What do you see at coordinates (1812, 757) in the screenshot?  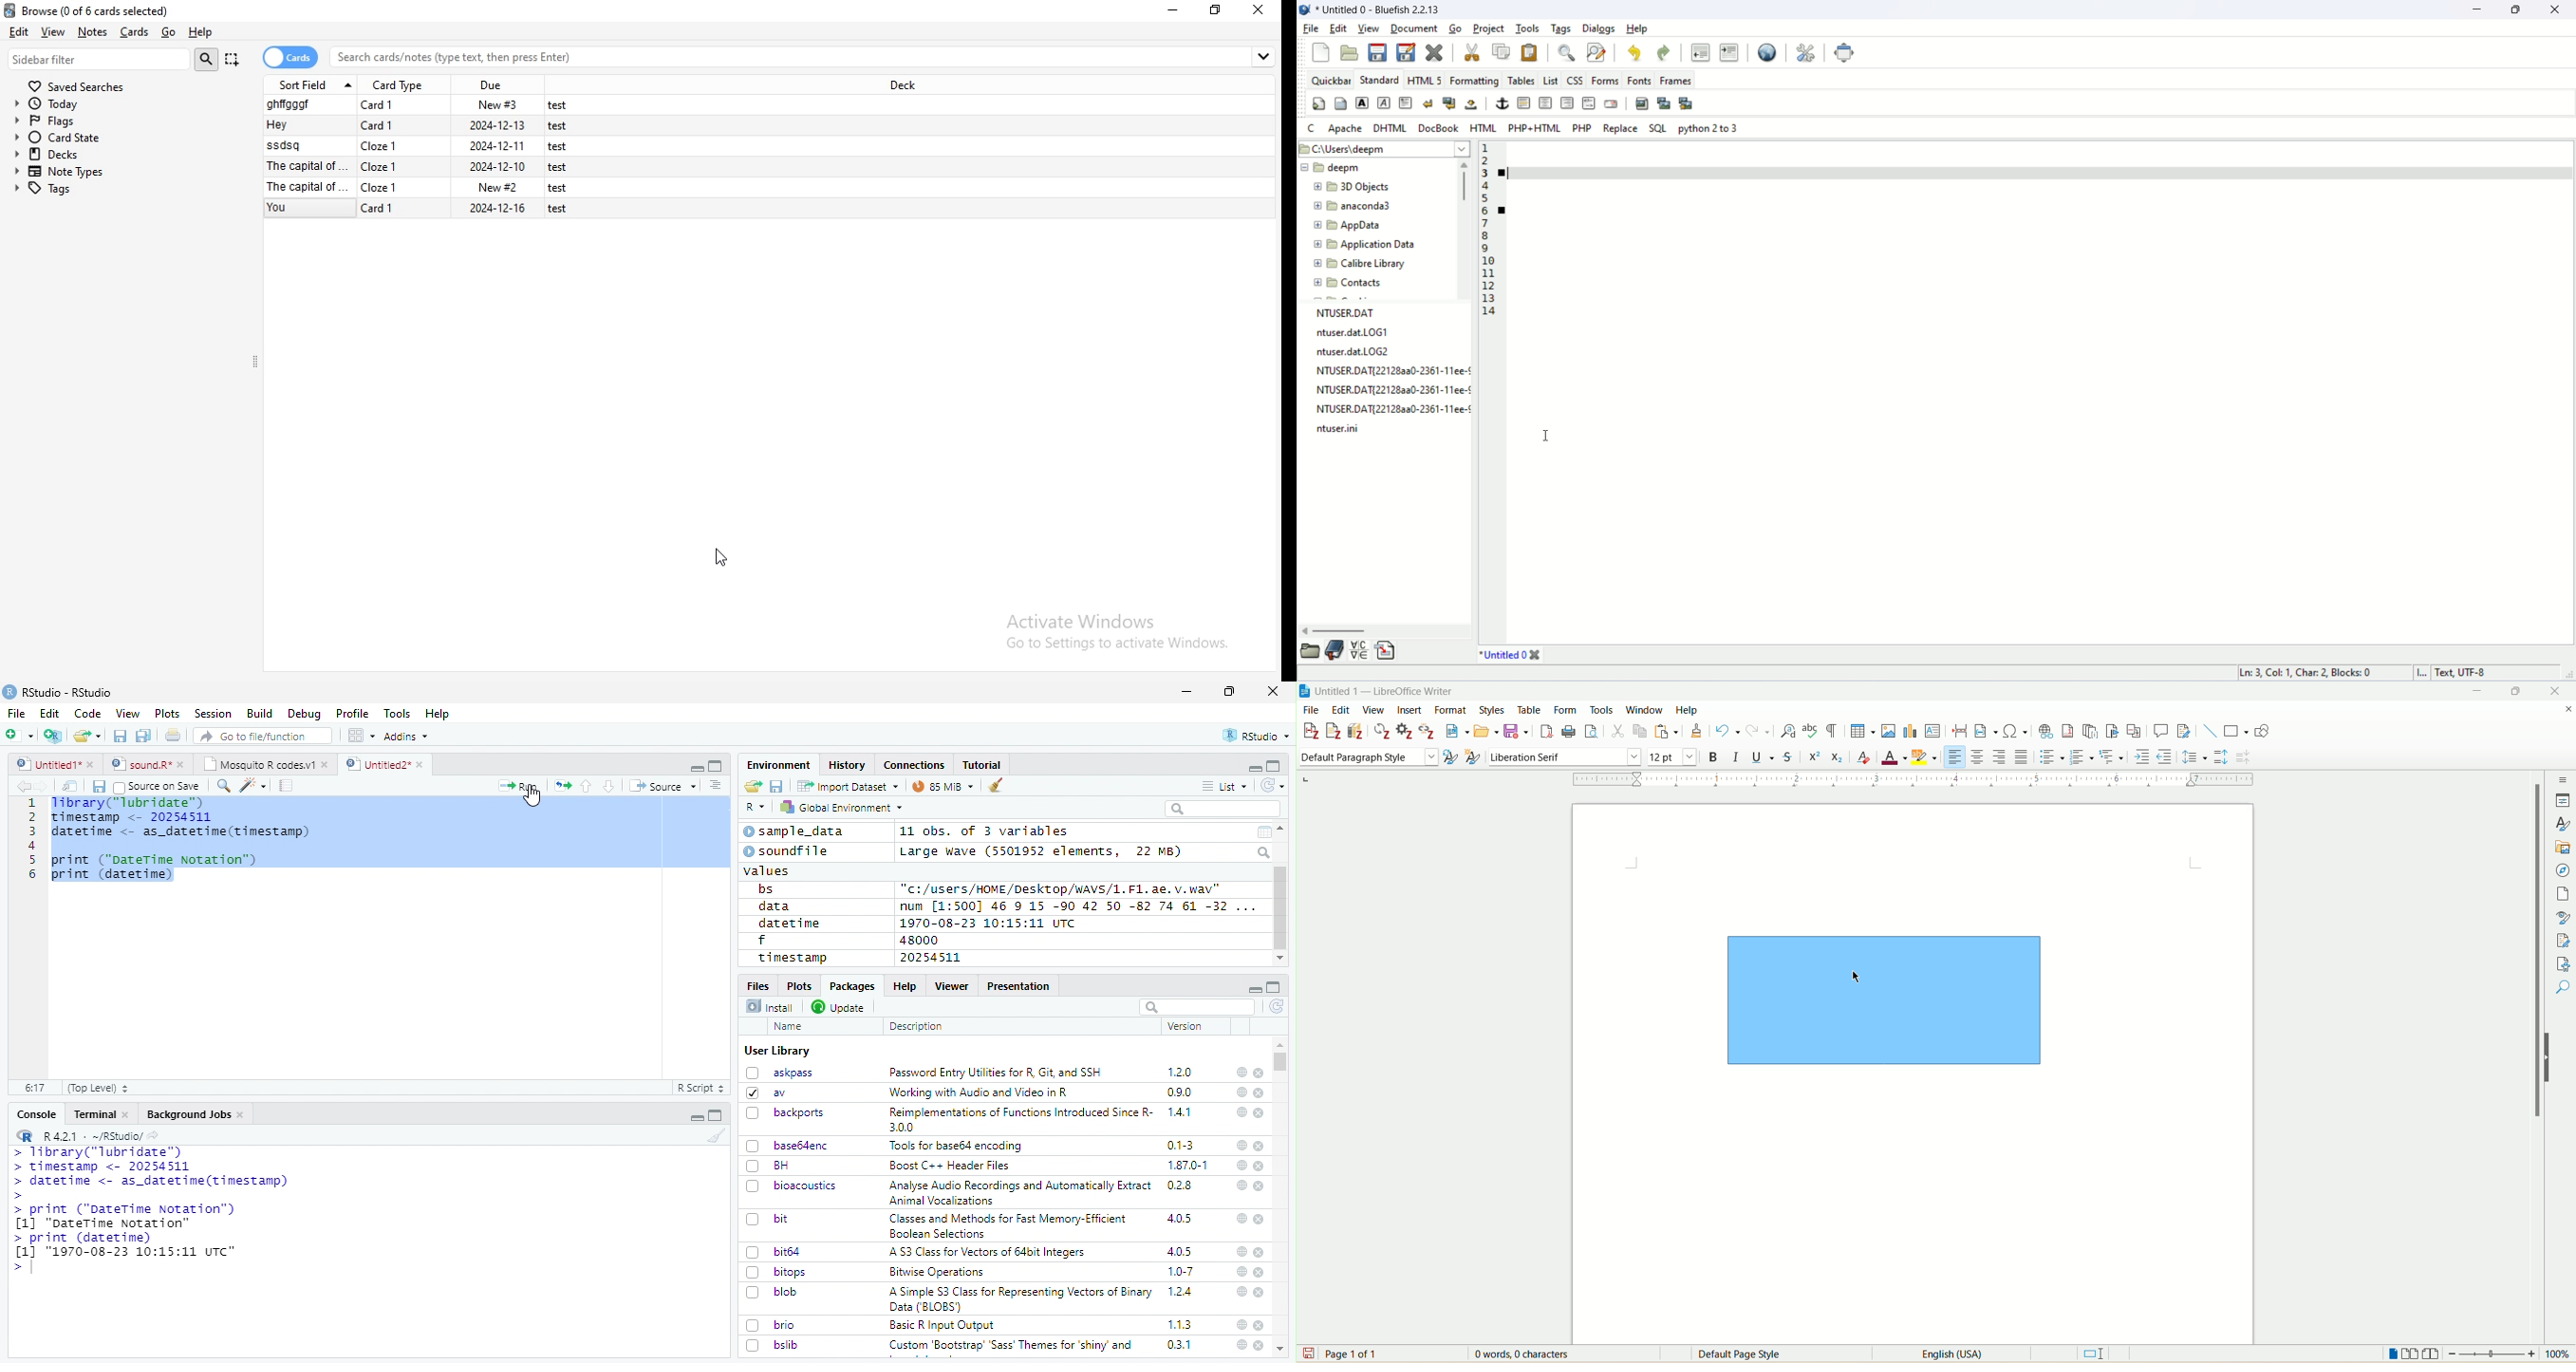 I see `superscript` at bounding box center [1812, 757].